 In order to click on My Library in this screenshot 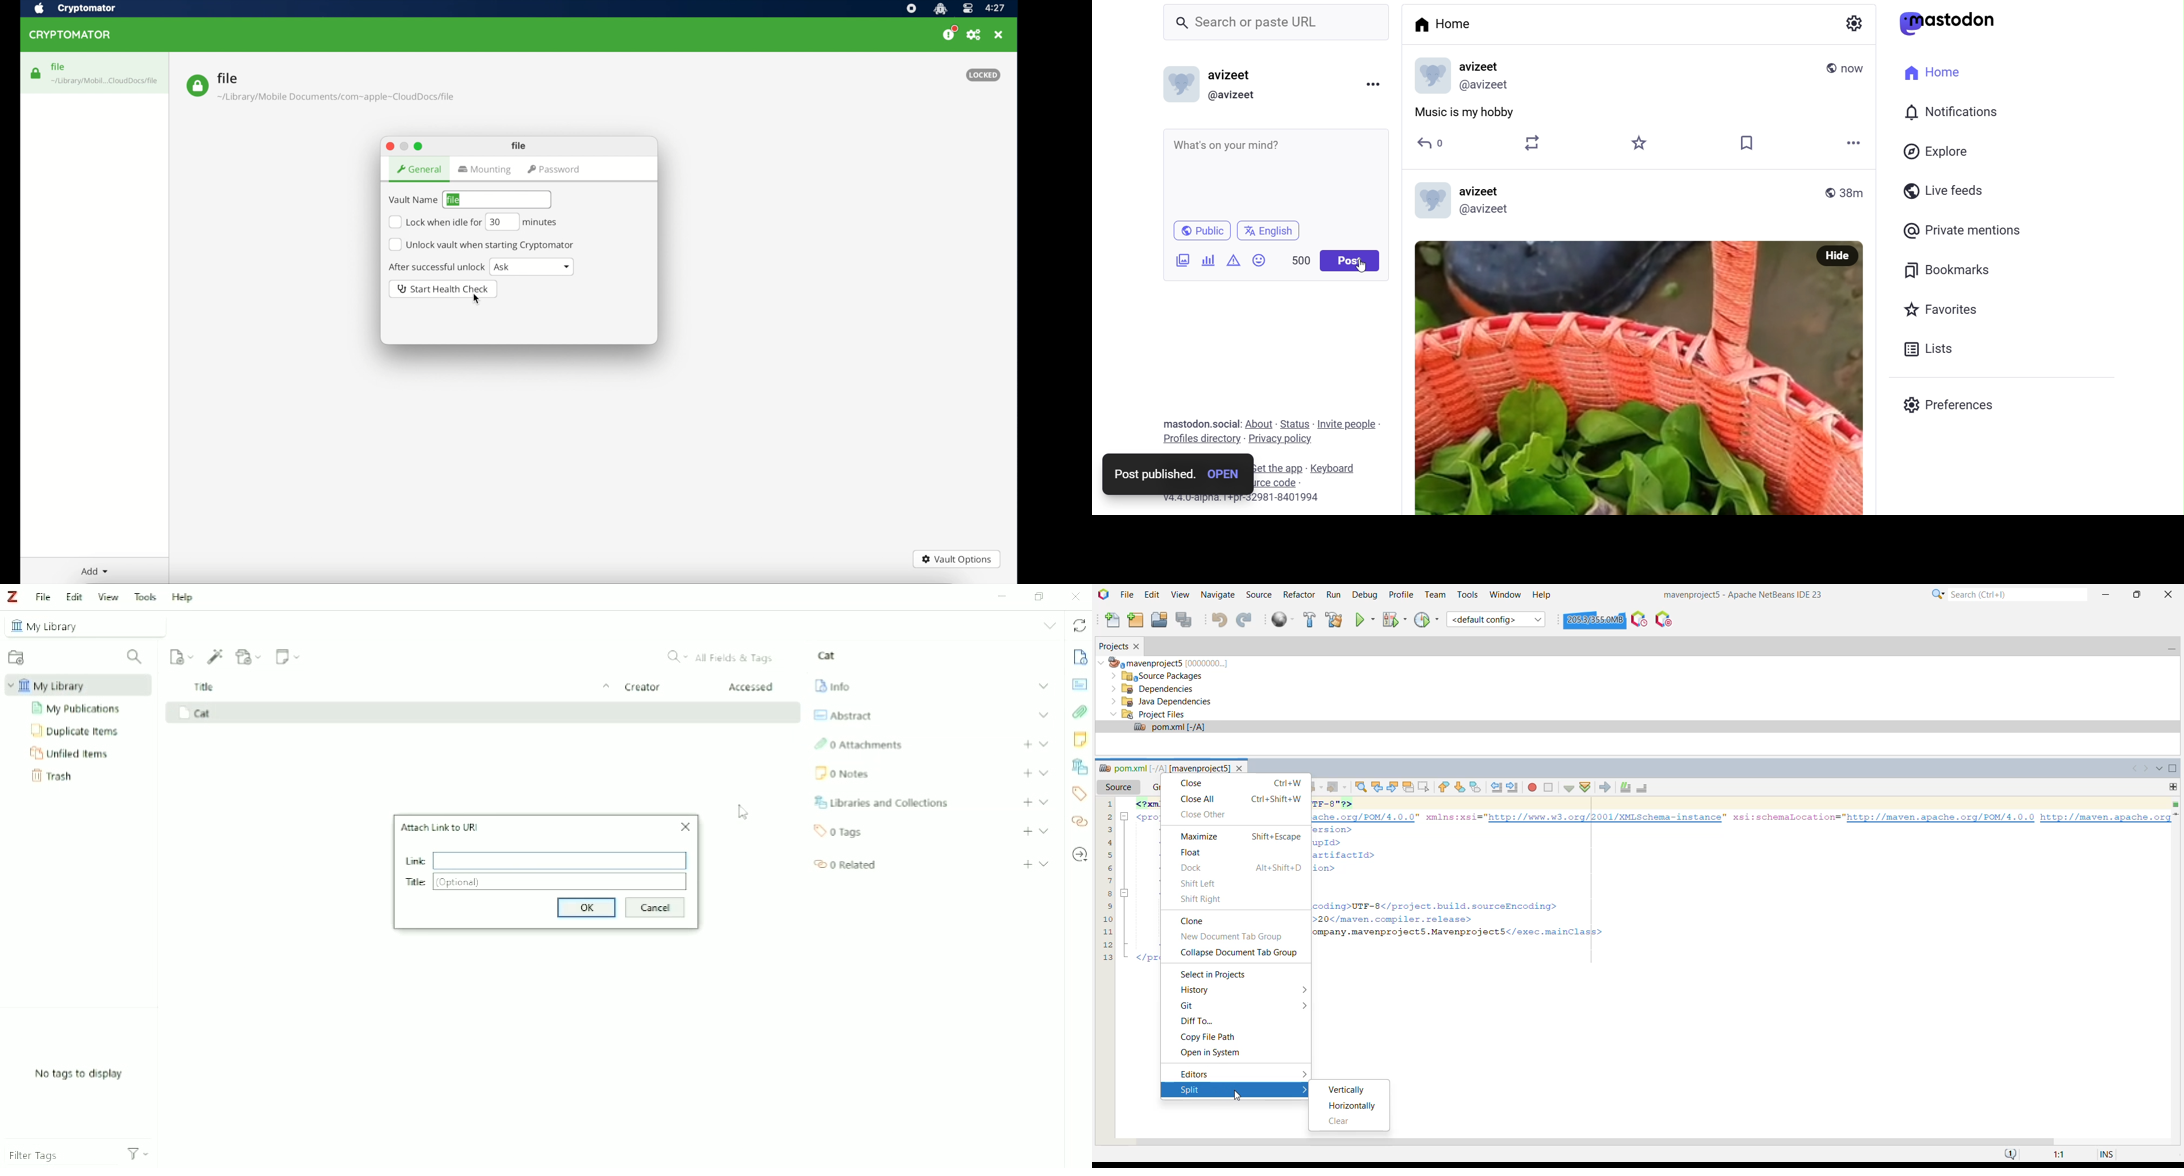, I will do `click(87, 625)`.